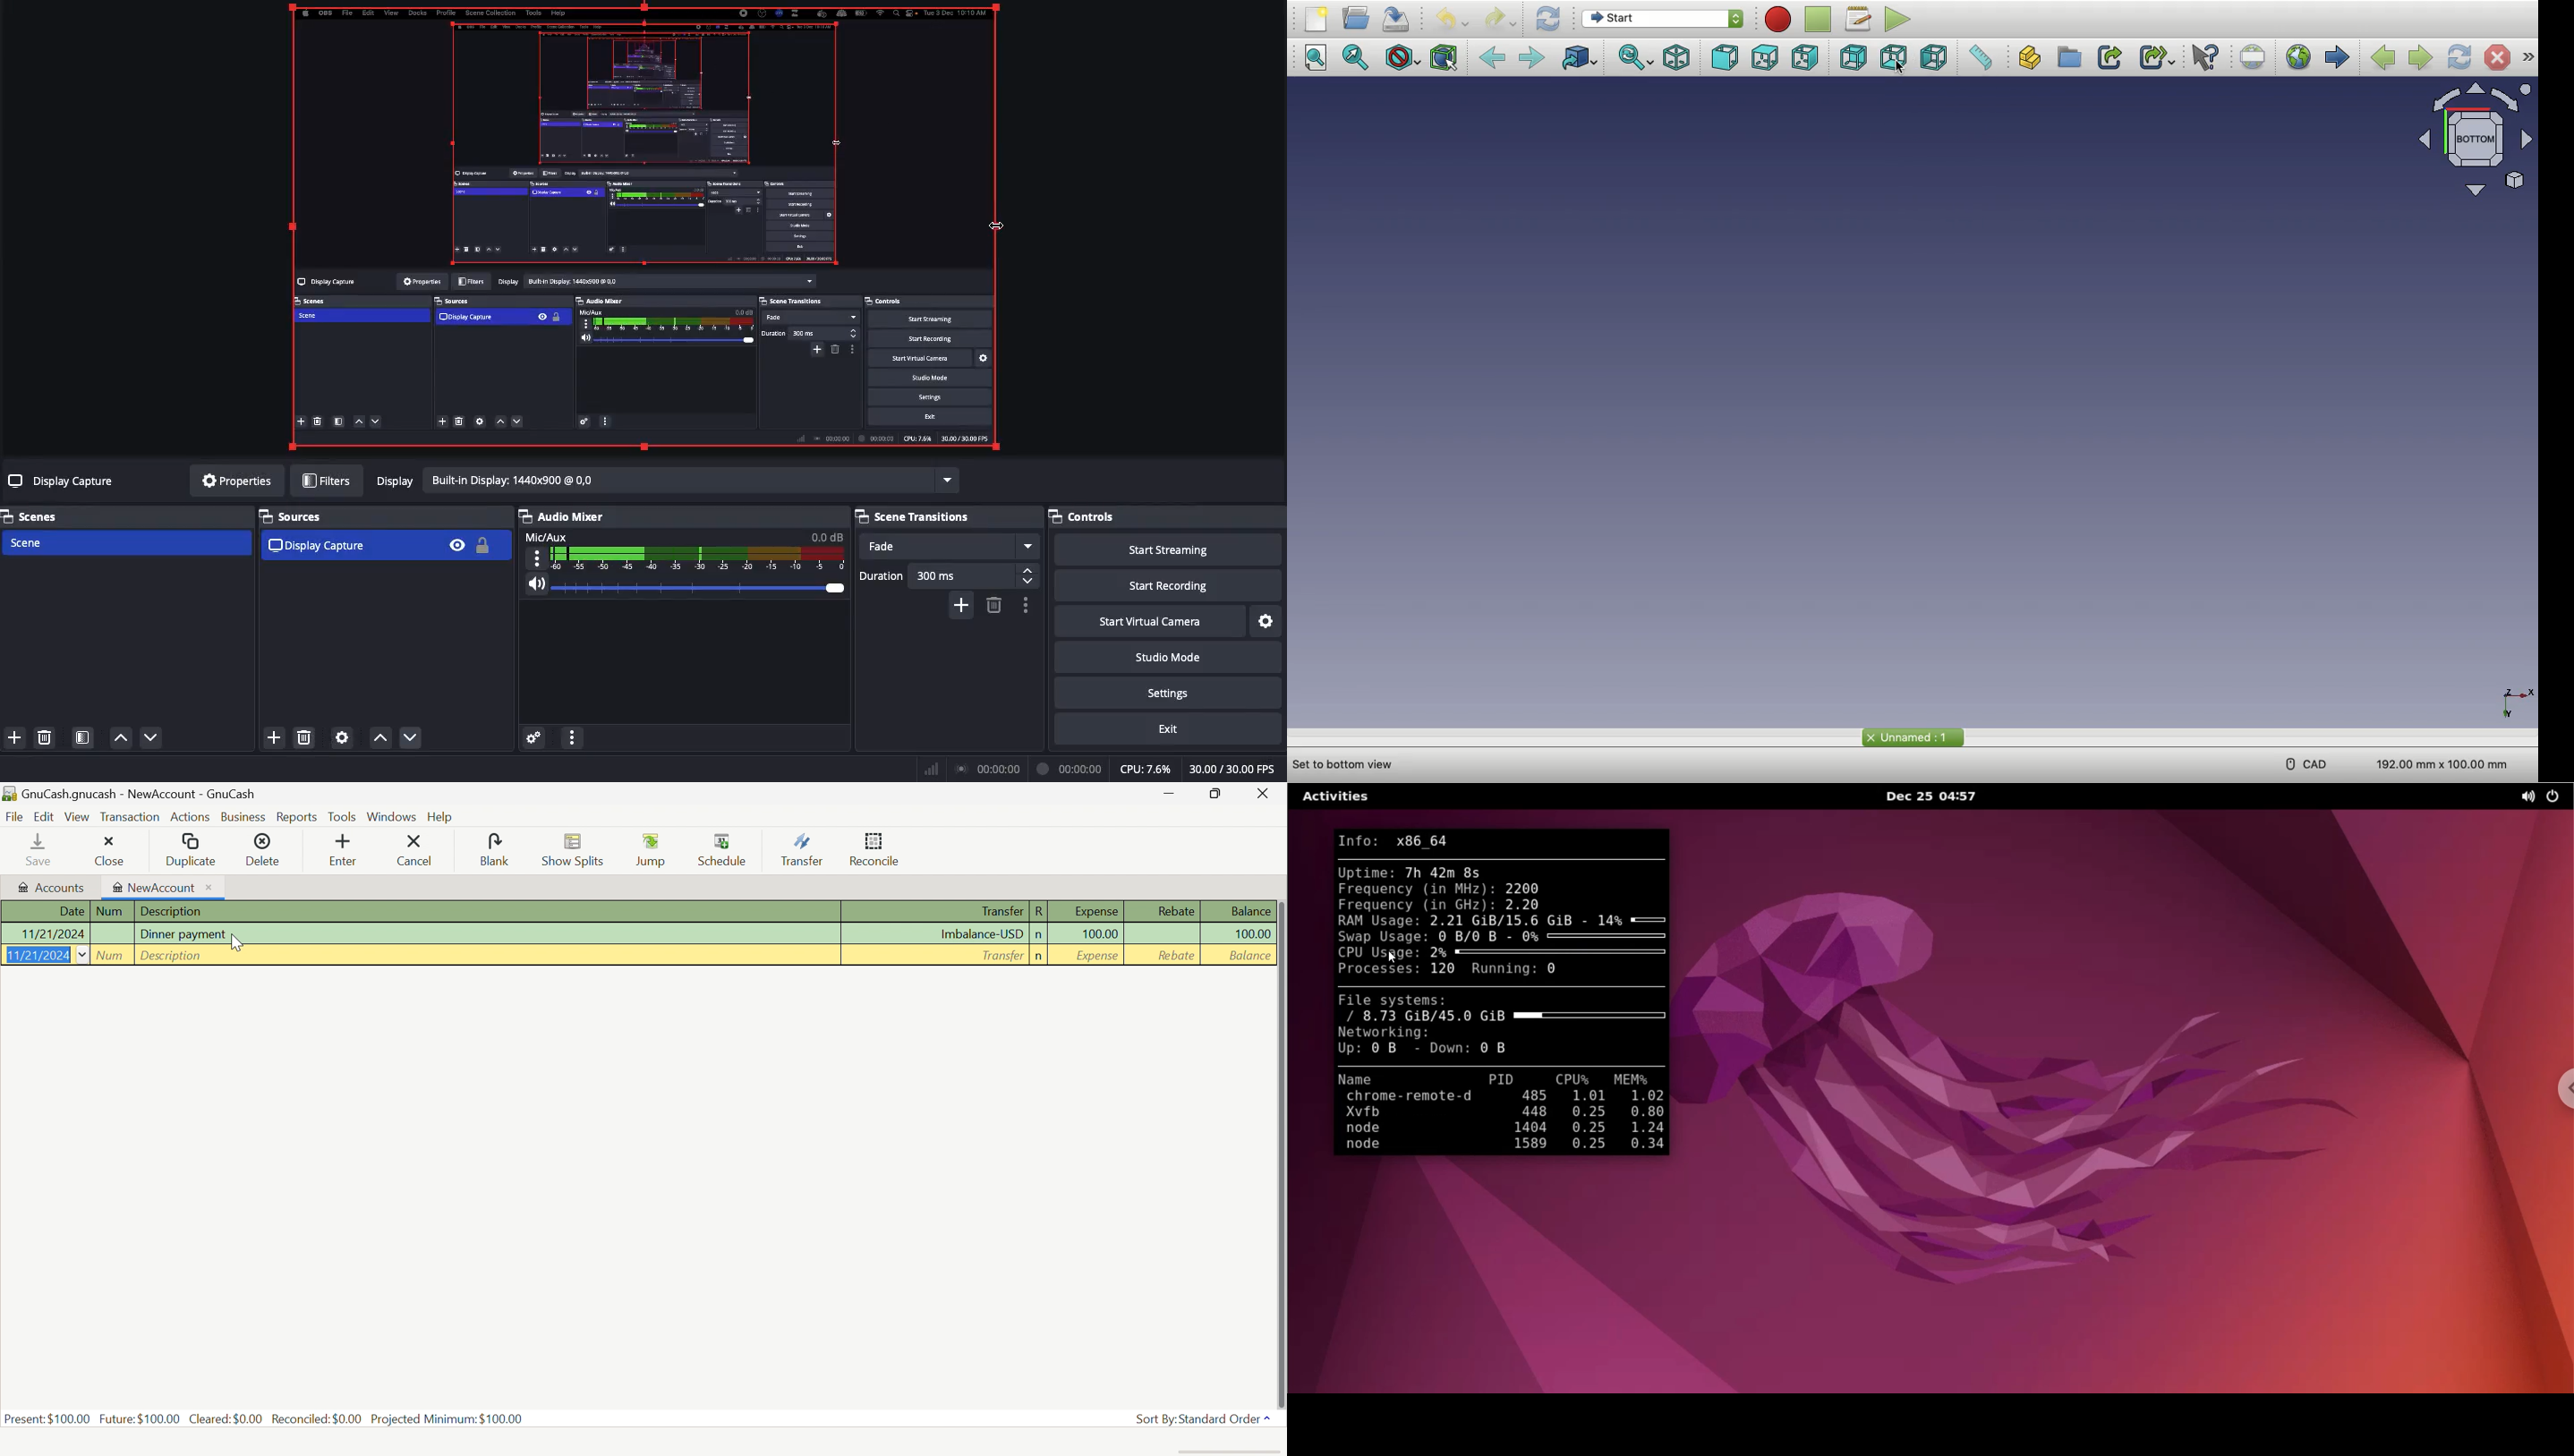 The image size is (2576, 1456). I want to click on Save, so click(1400, 19).